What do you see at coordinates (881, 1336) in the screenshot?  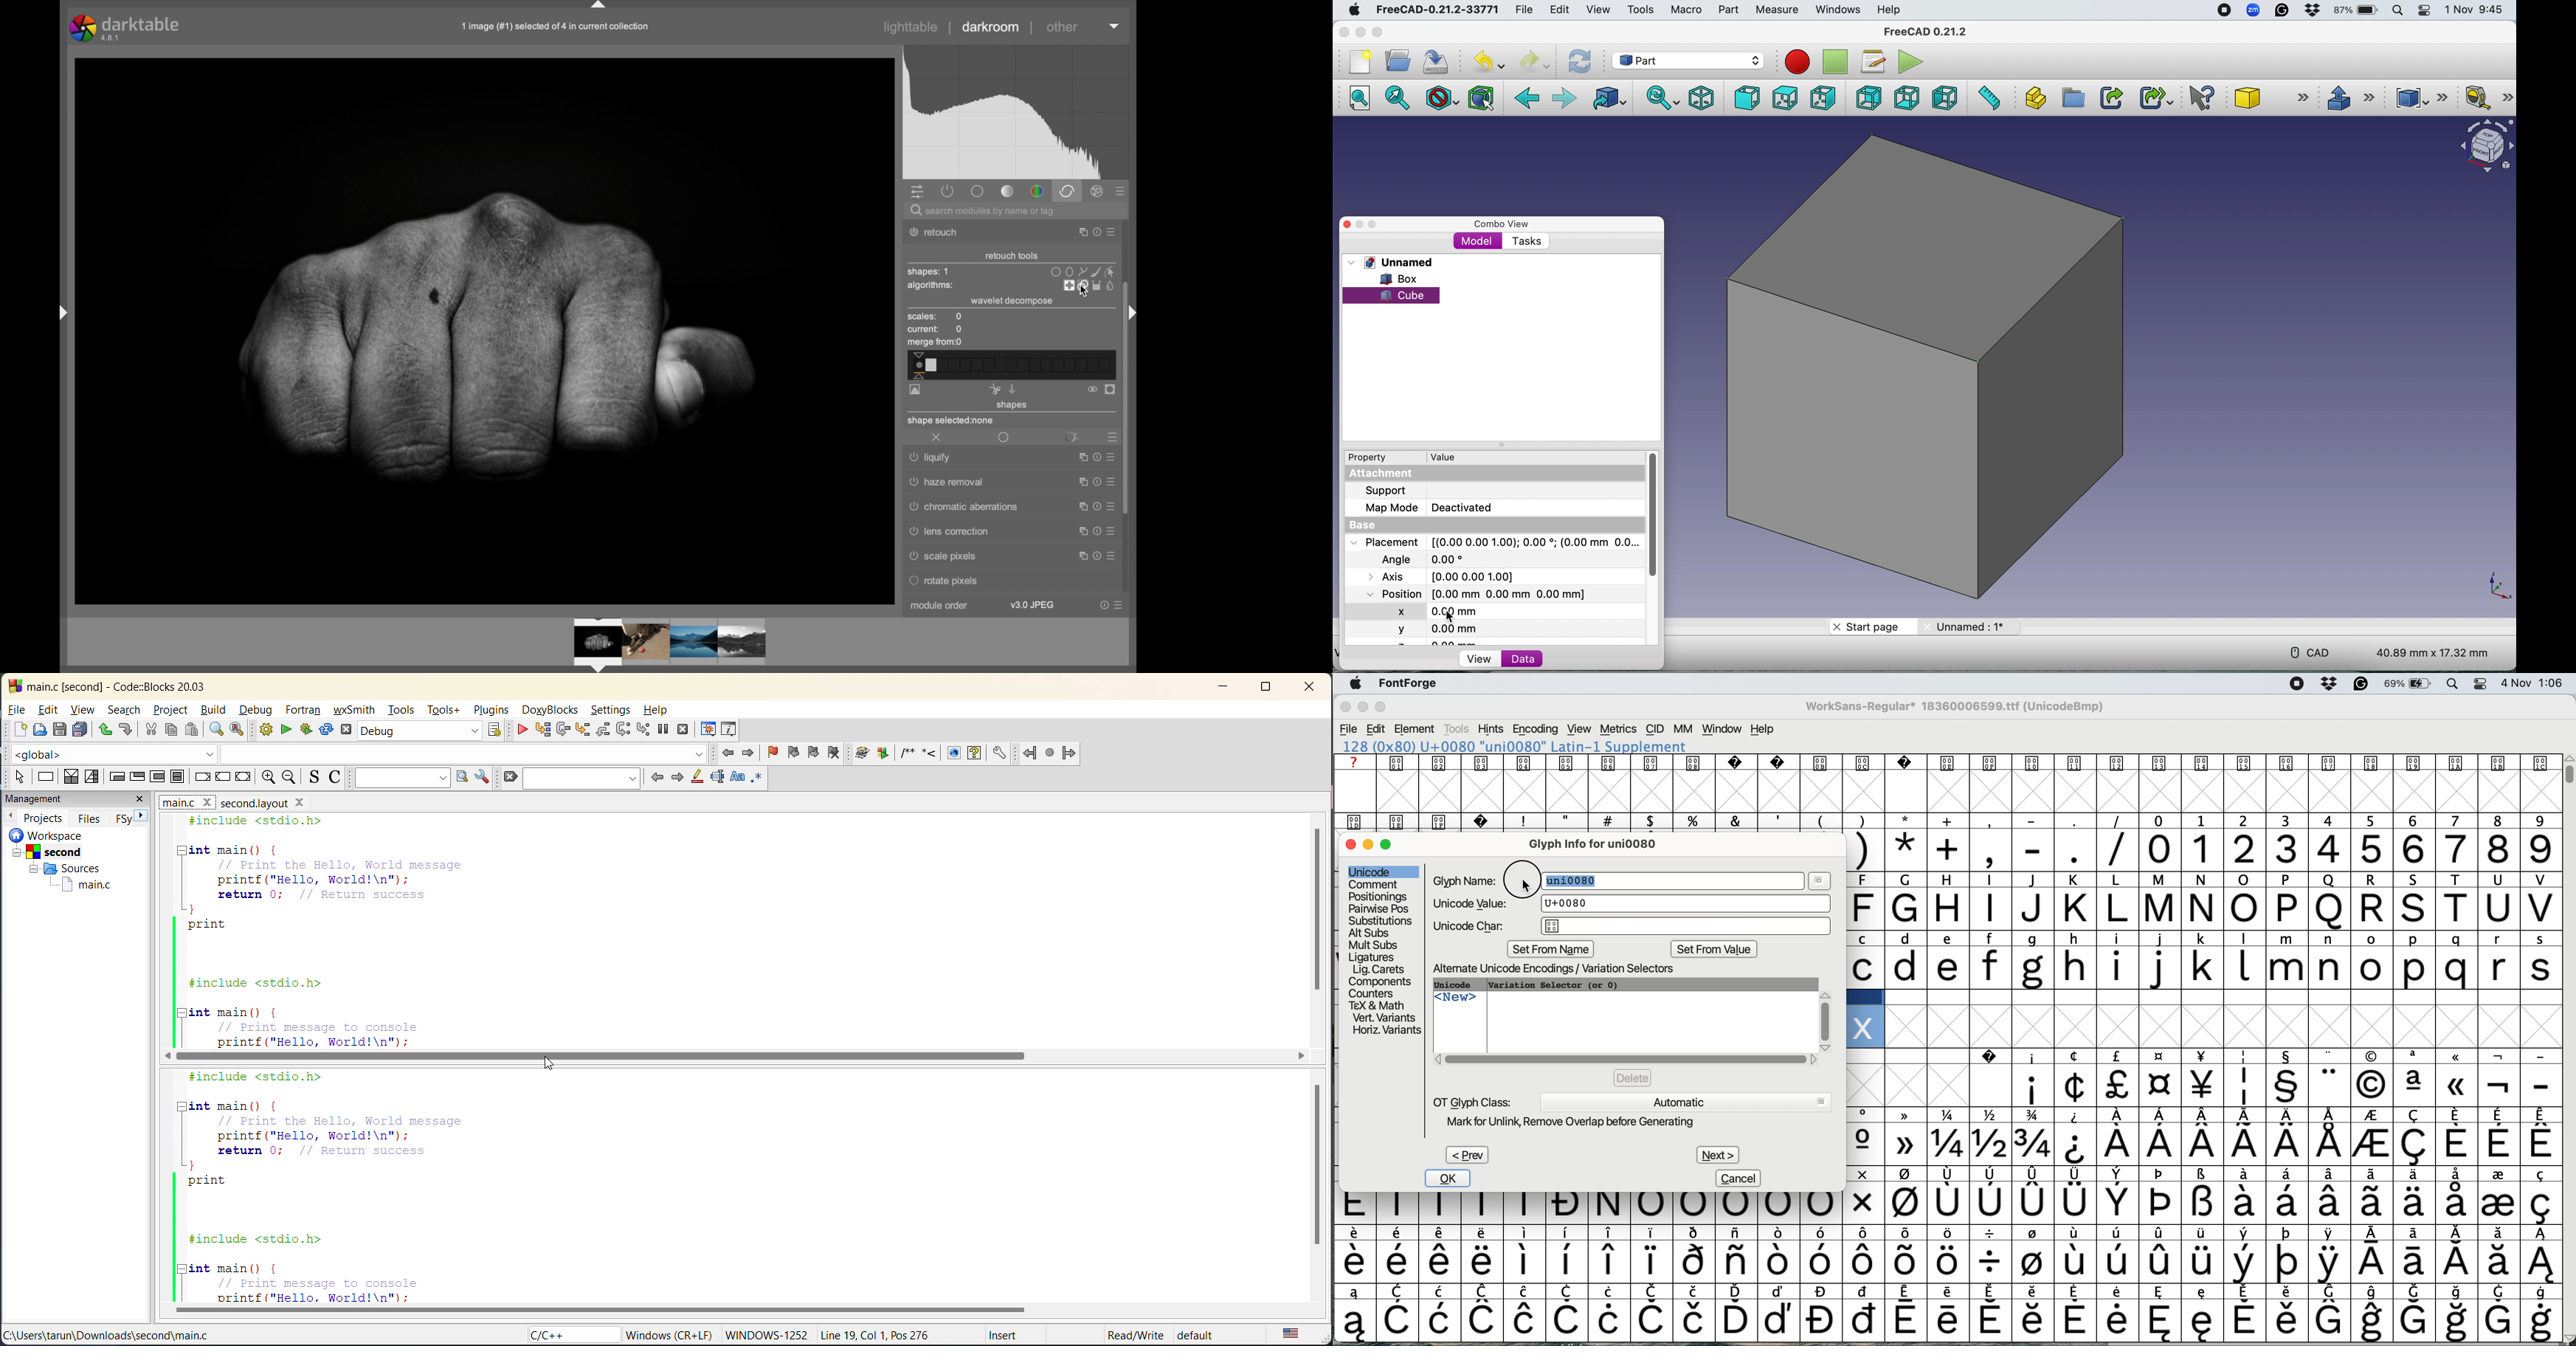 I see `Line 19, Col 1, Pos 276` at bounding box center [881, 1336].